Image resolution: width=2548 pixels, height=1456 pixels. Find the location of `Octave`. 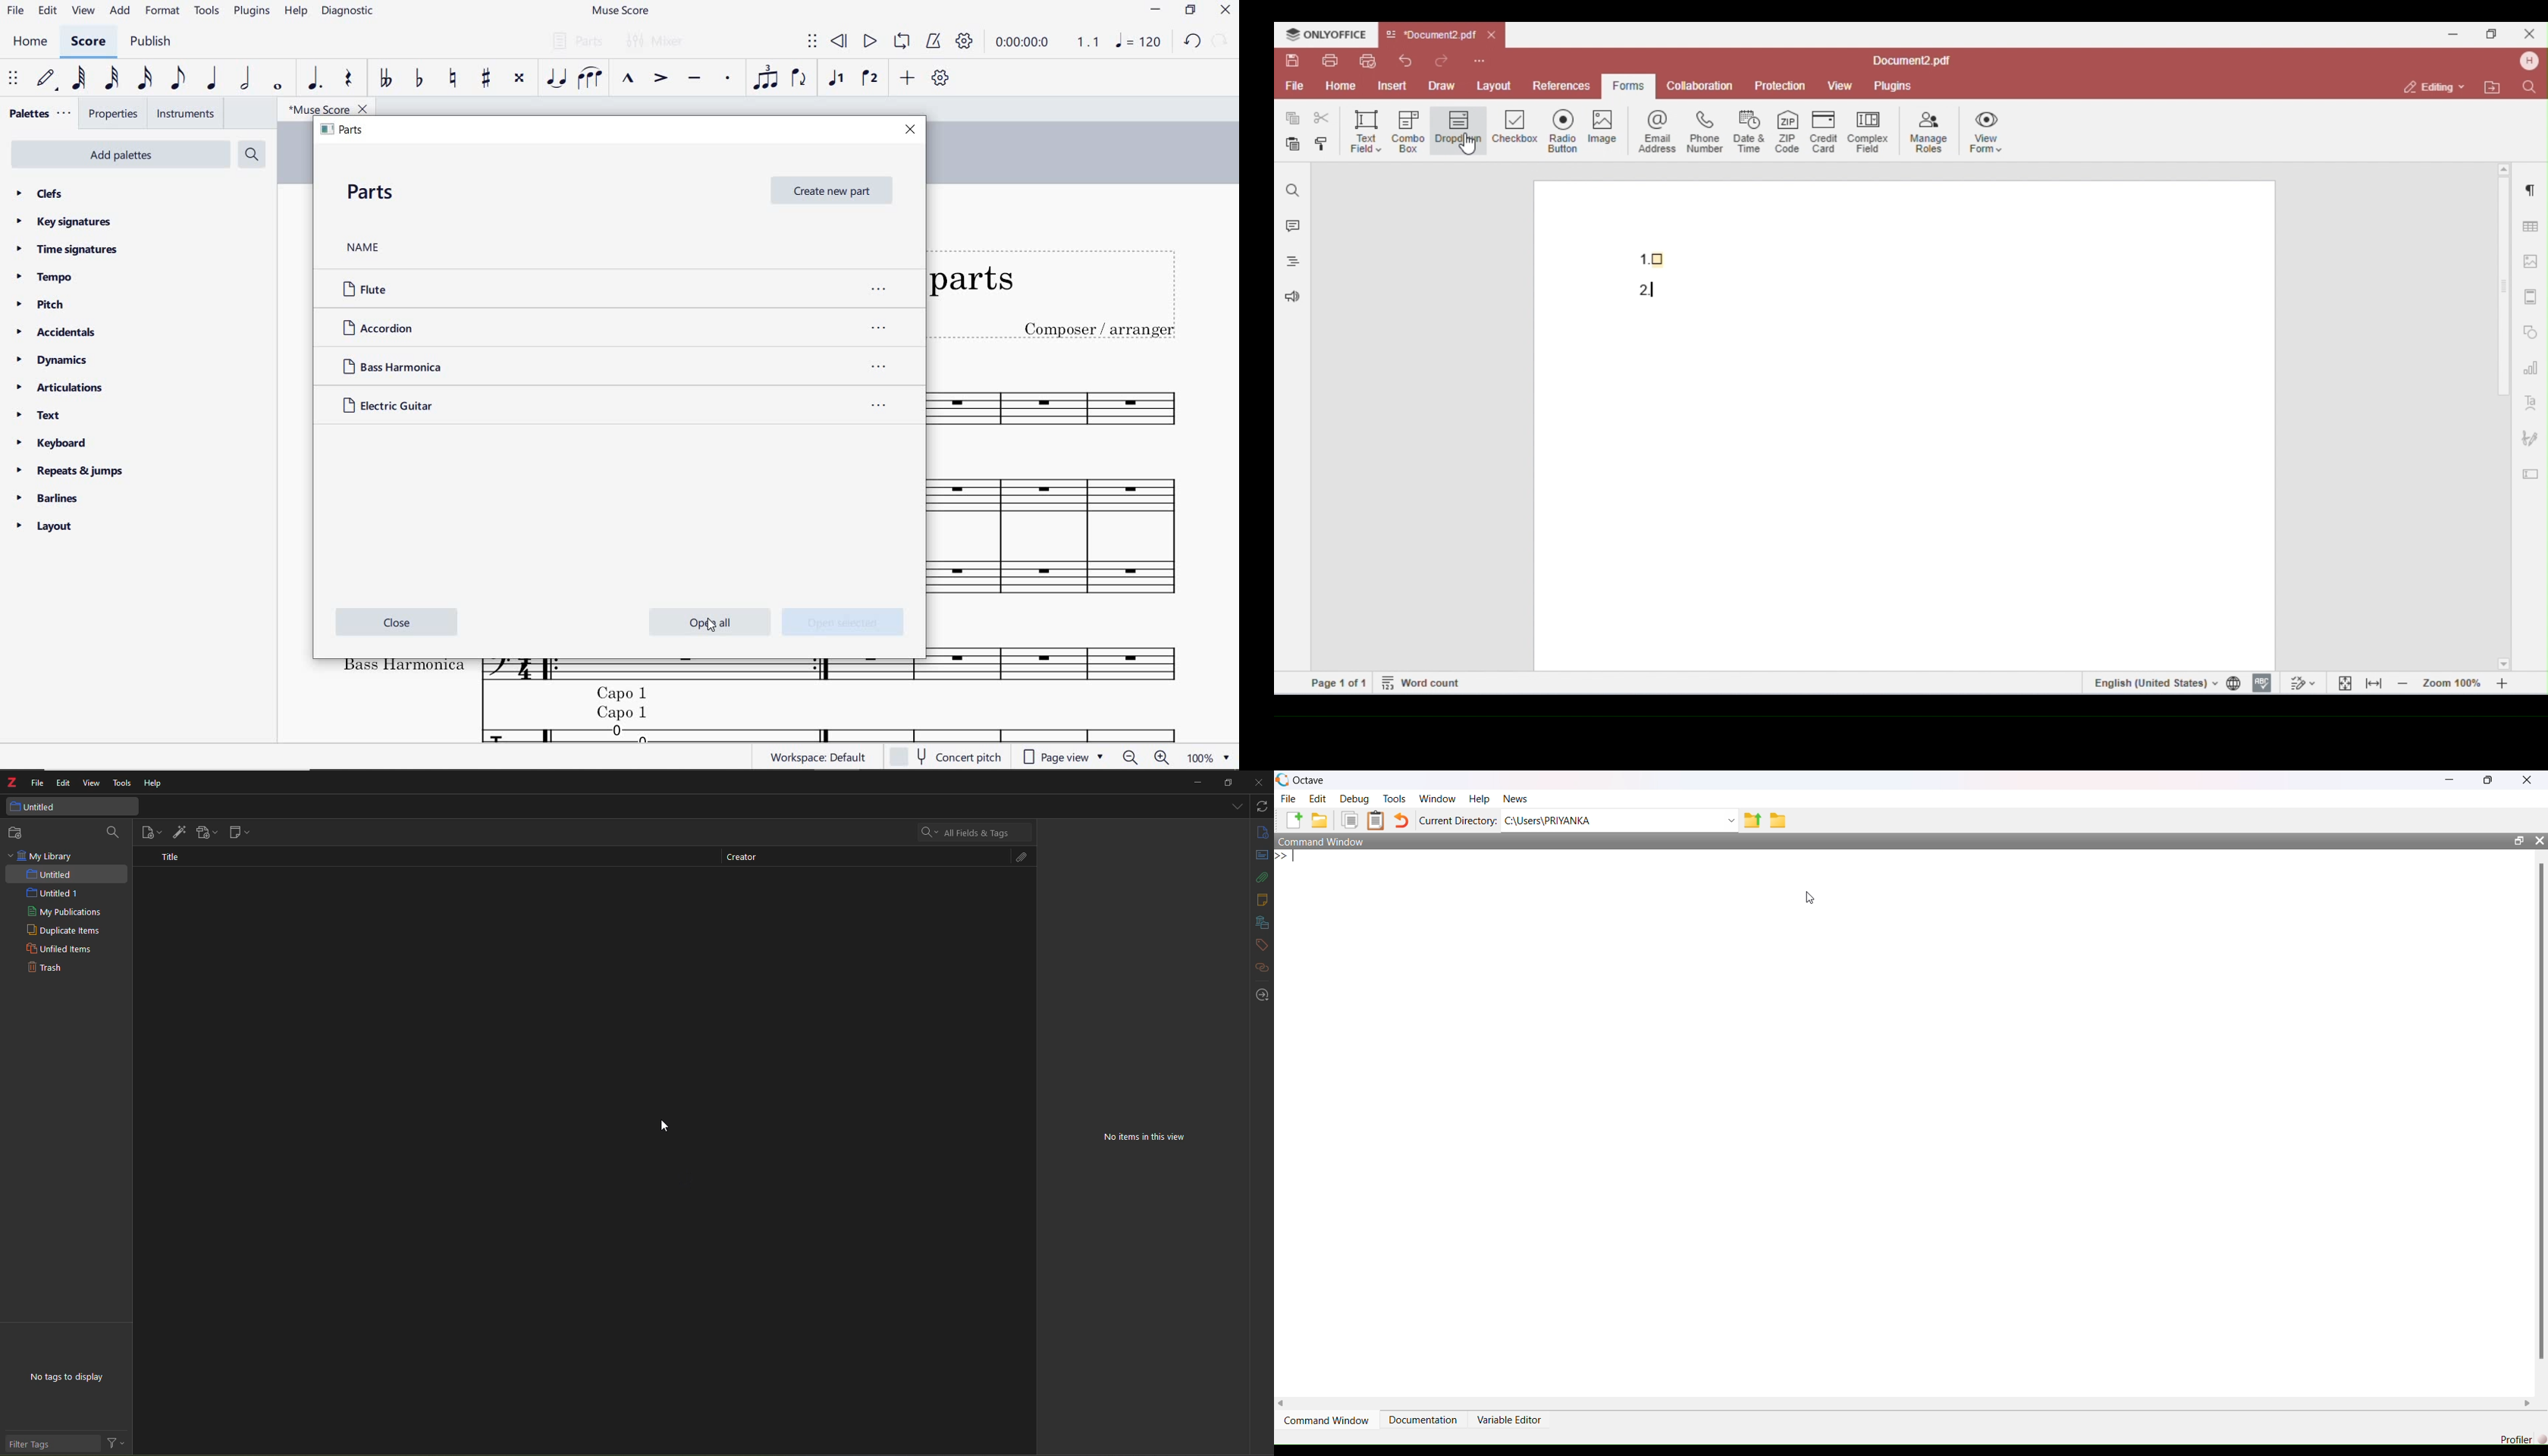

Octave is located at coordinates (1310, 780).